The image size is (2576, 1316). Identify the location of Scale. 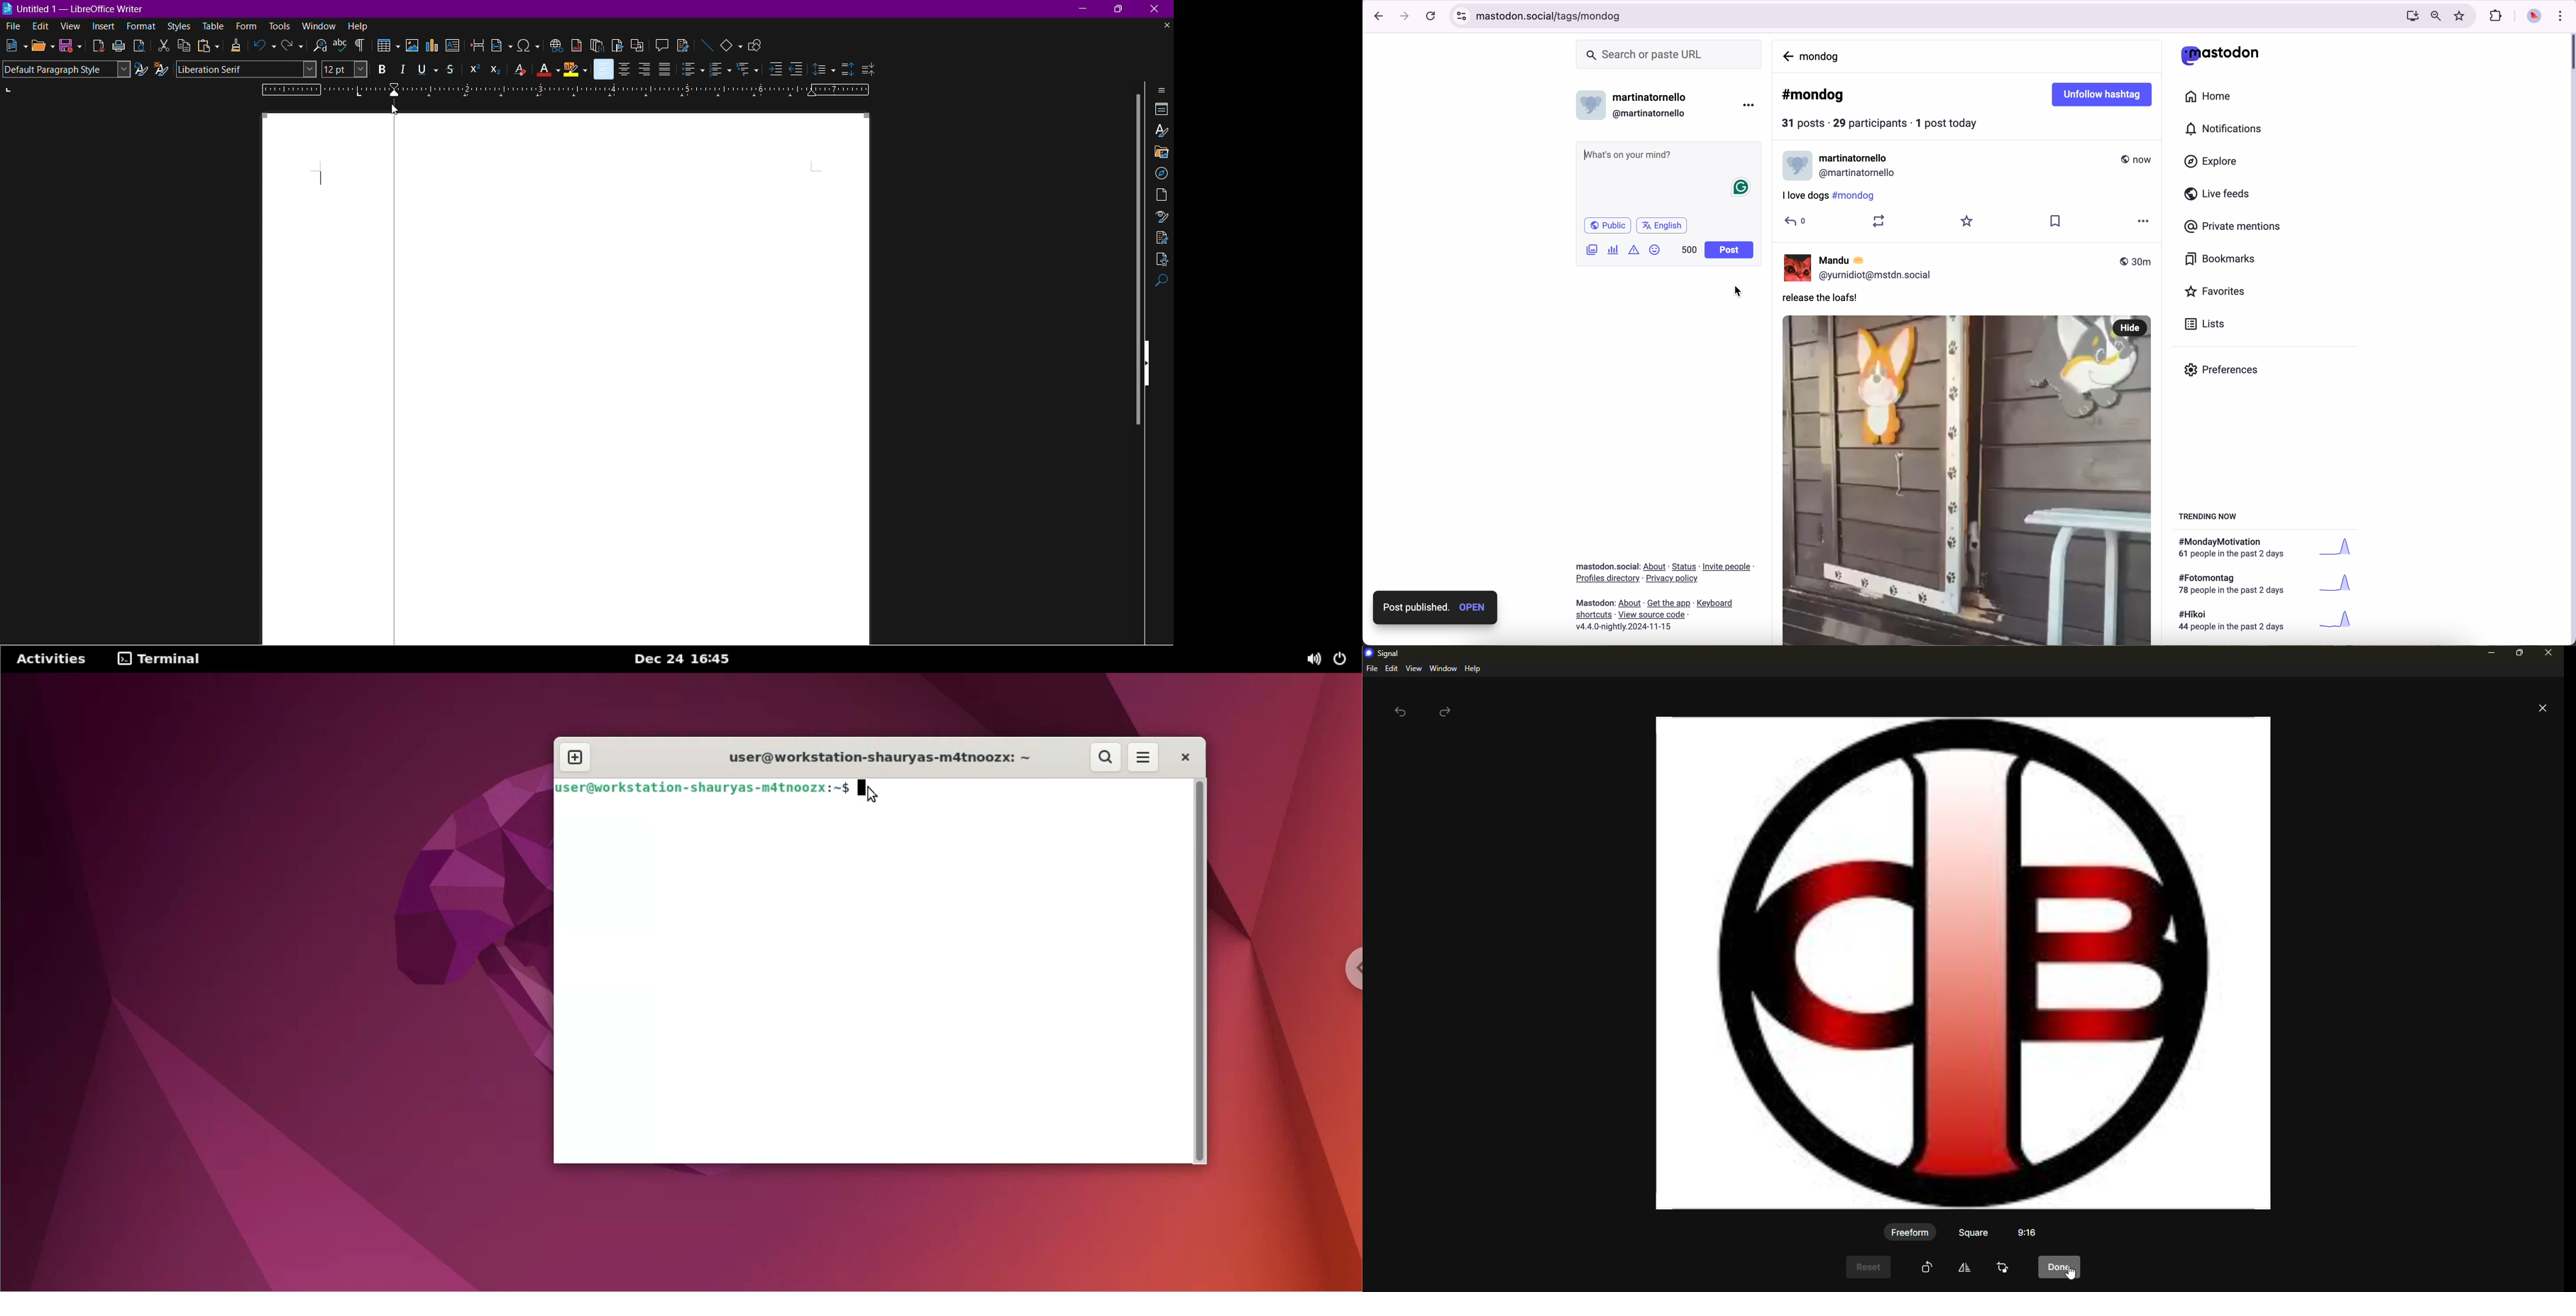
(648, 90).